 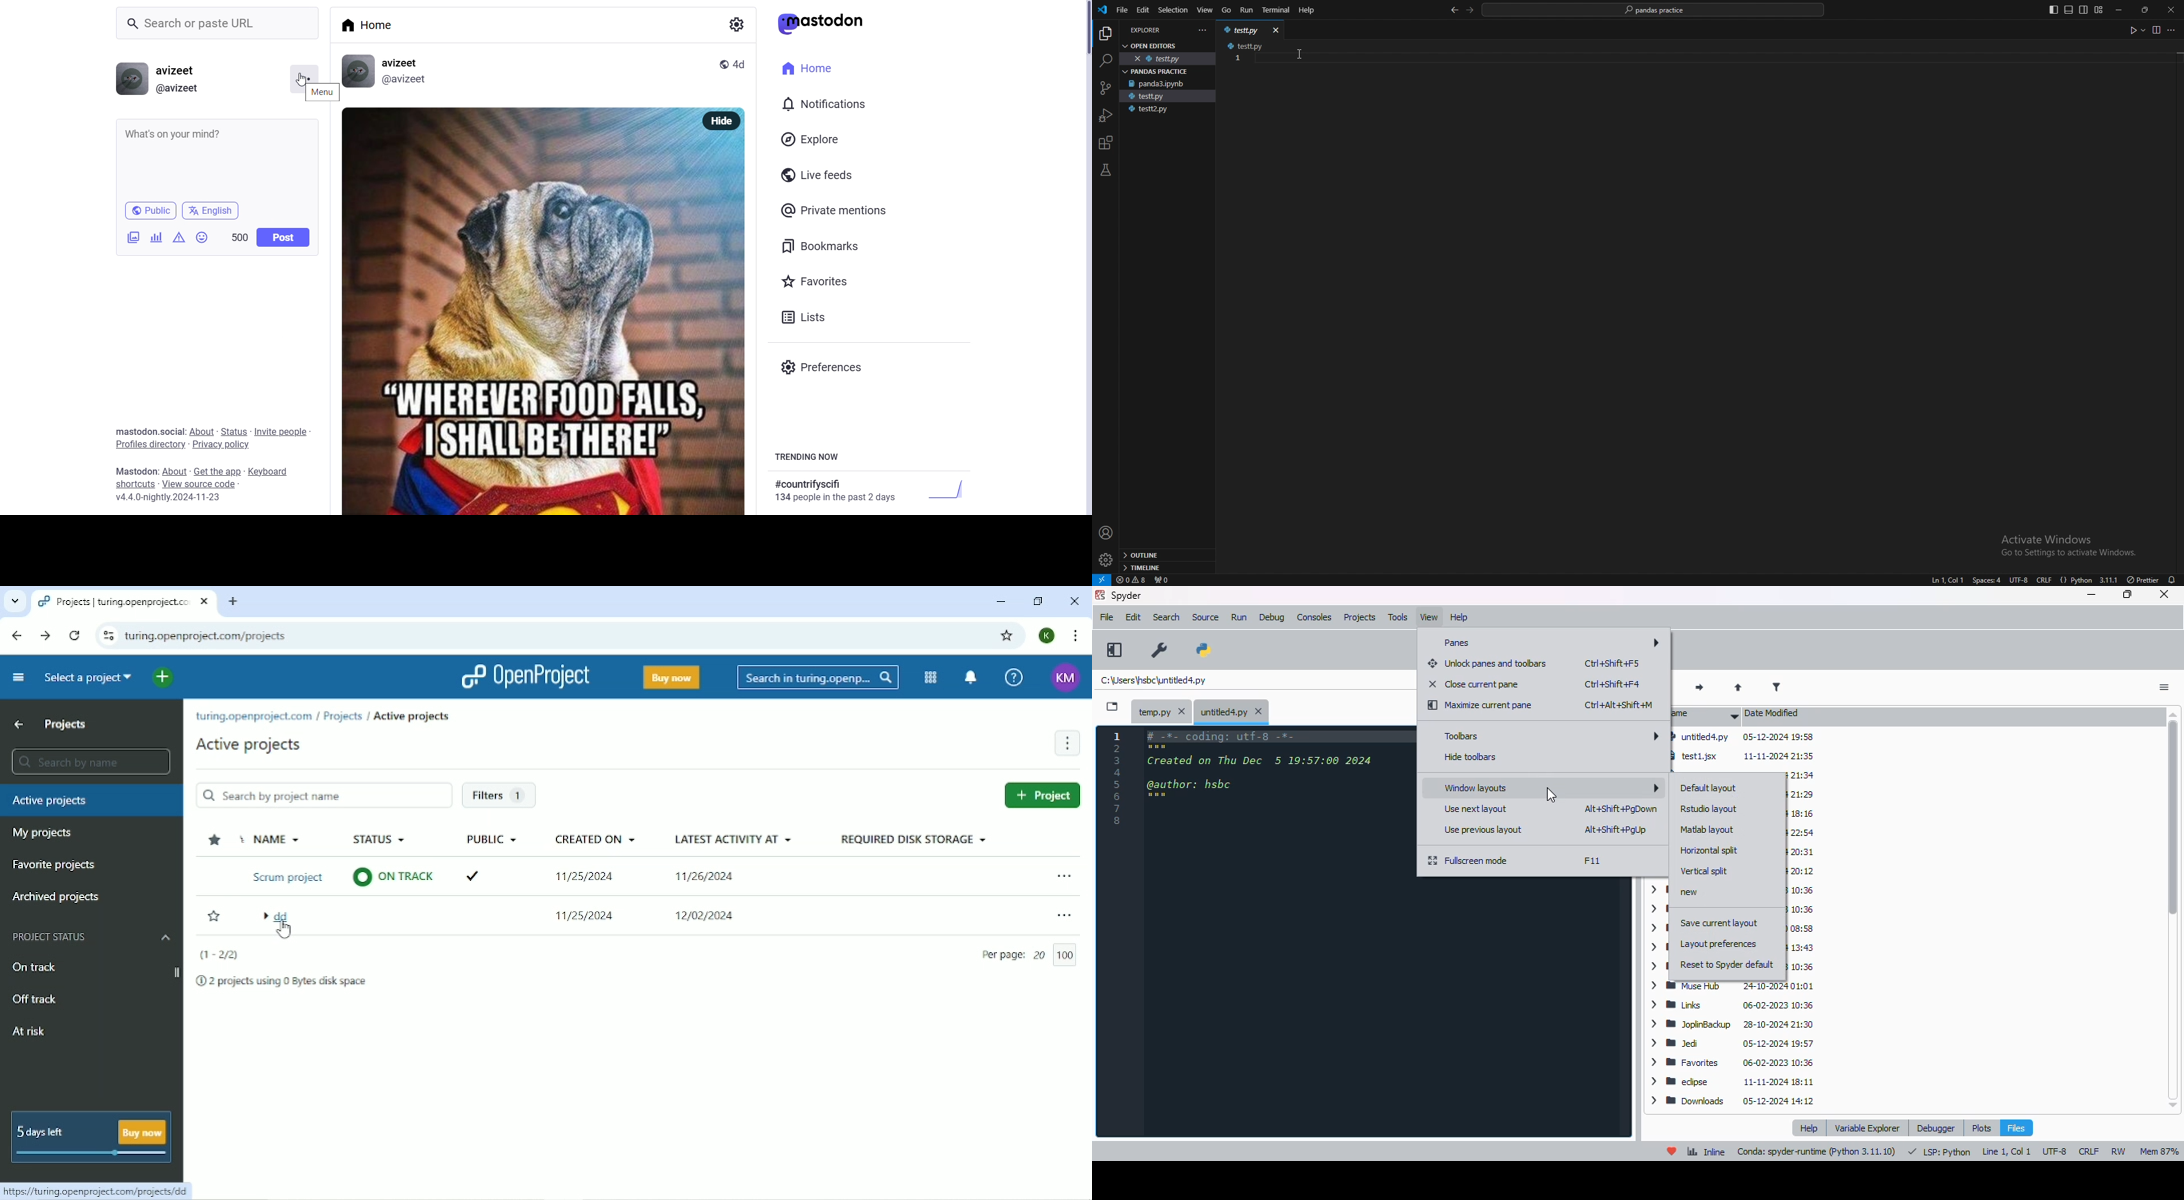 What do you see at coordinates (179, 69) in the screenshot?
I see `name` at bounding box center [179, 69].